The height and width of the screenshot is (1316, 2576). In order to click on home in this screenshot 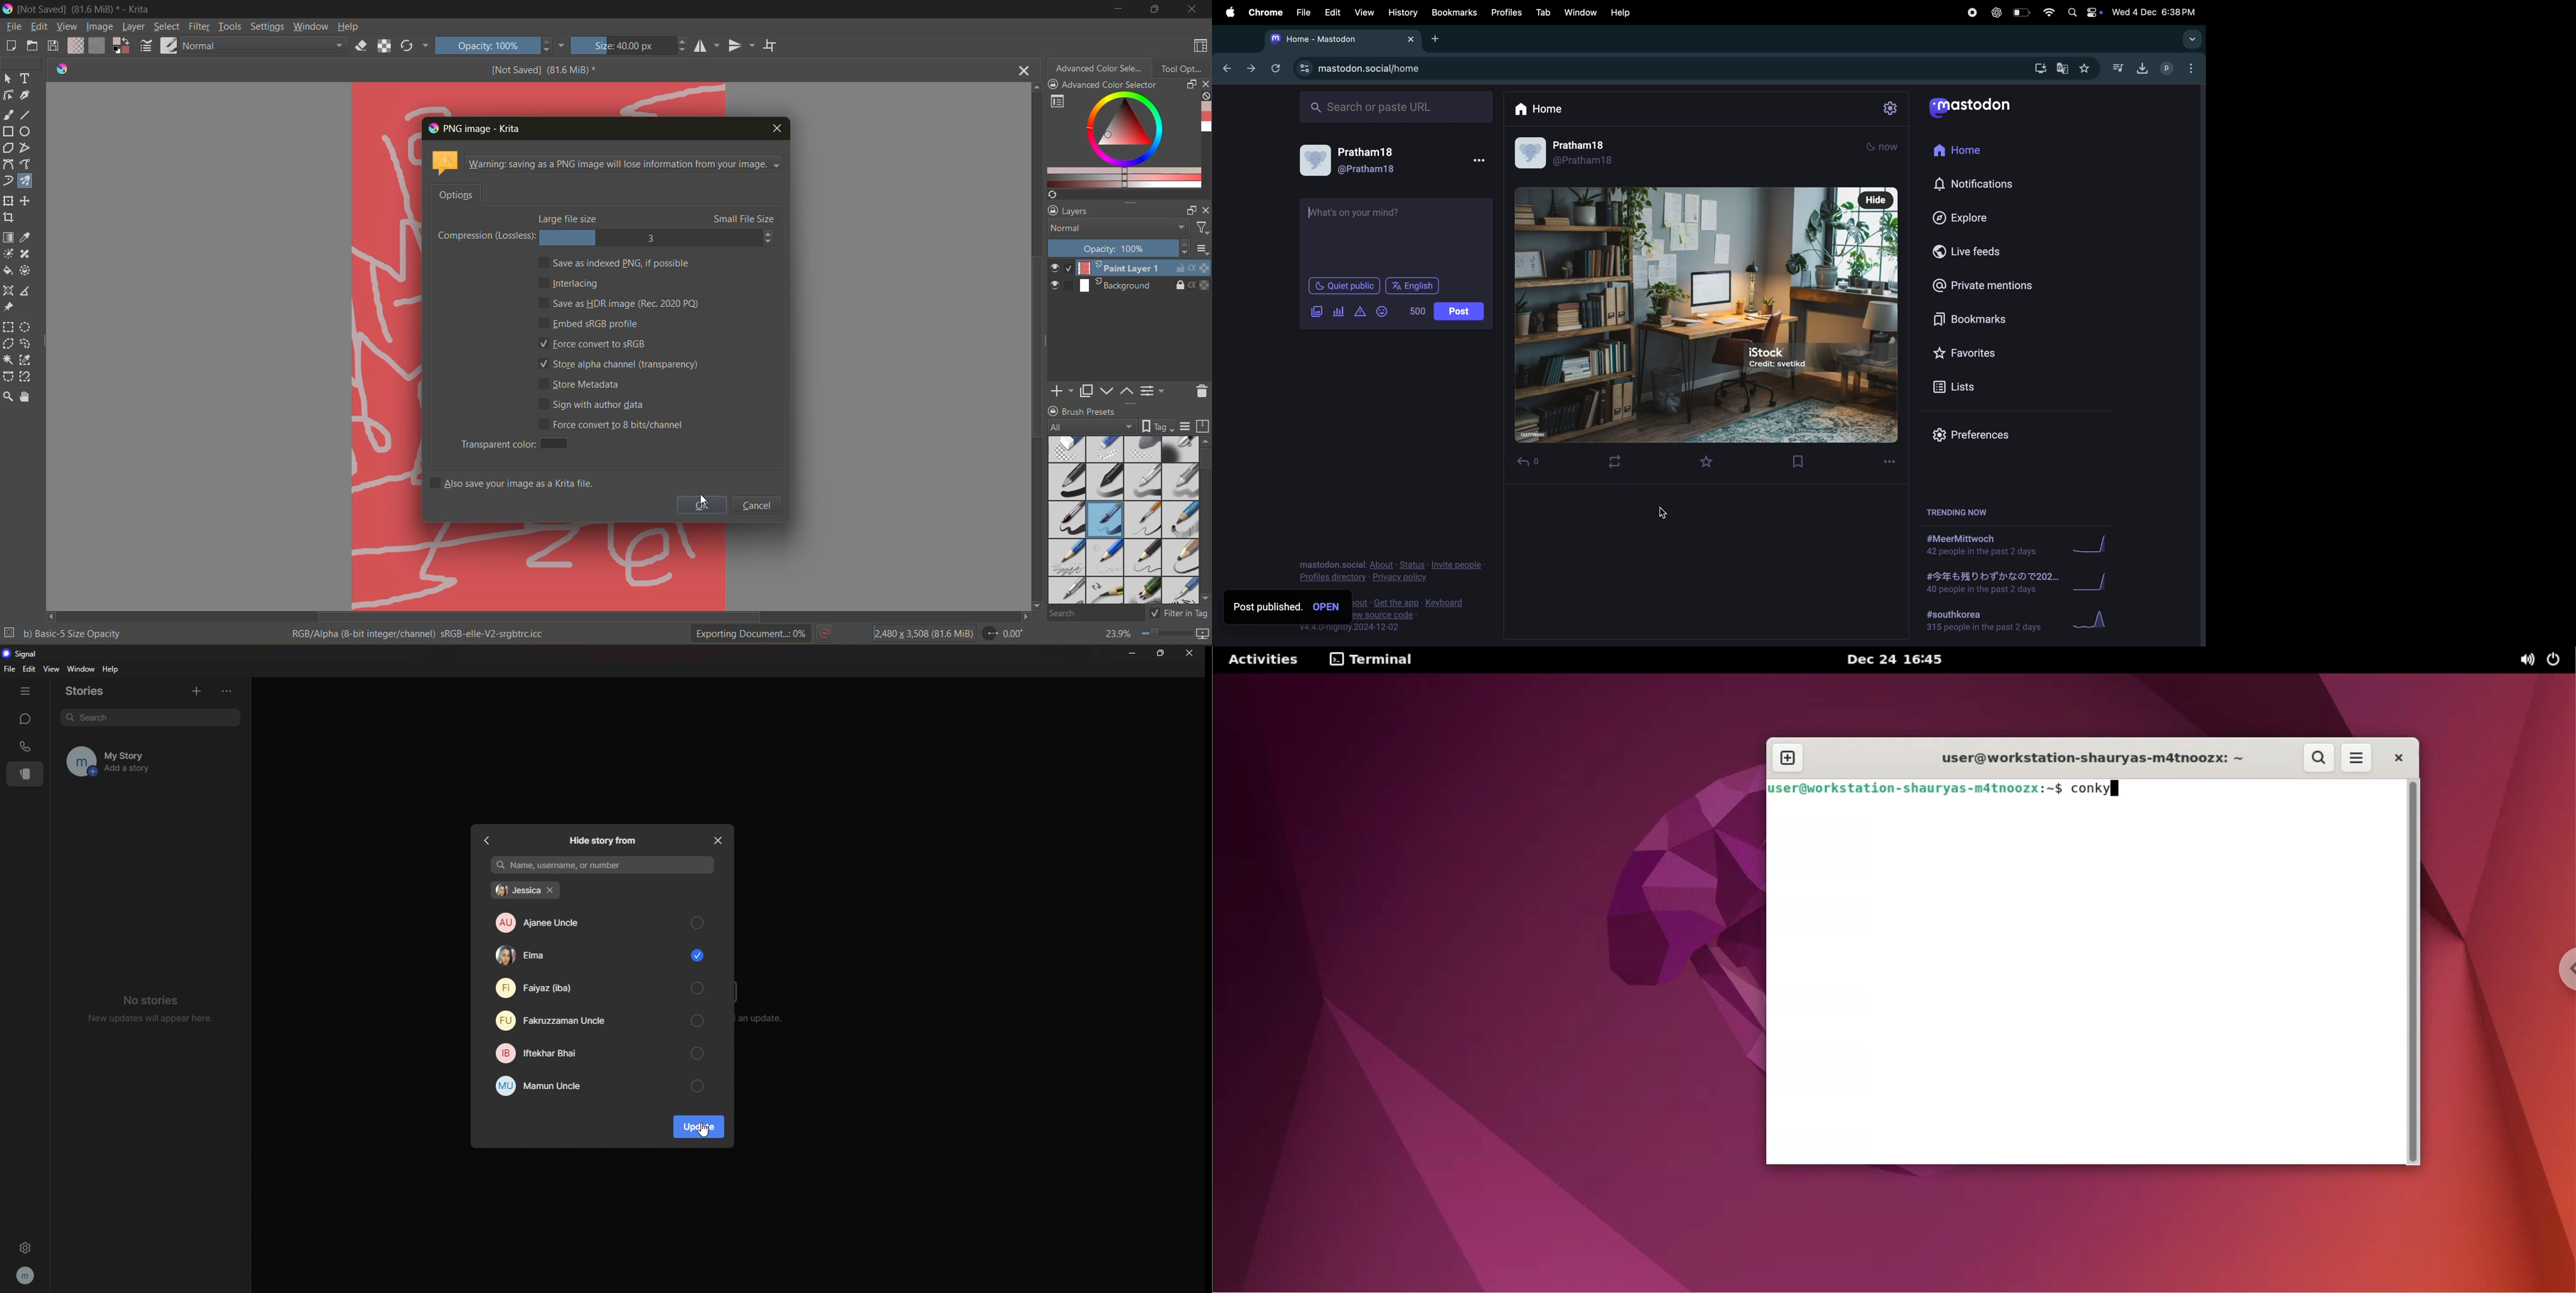, I will do `click(1962, 153)`.